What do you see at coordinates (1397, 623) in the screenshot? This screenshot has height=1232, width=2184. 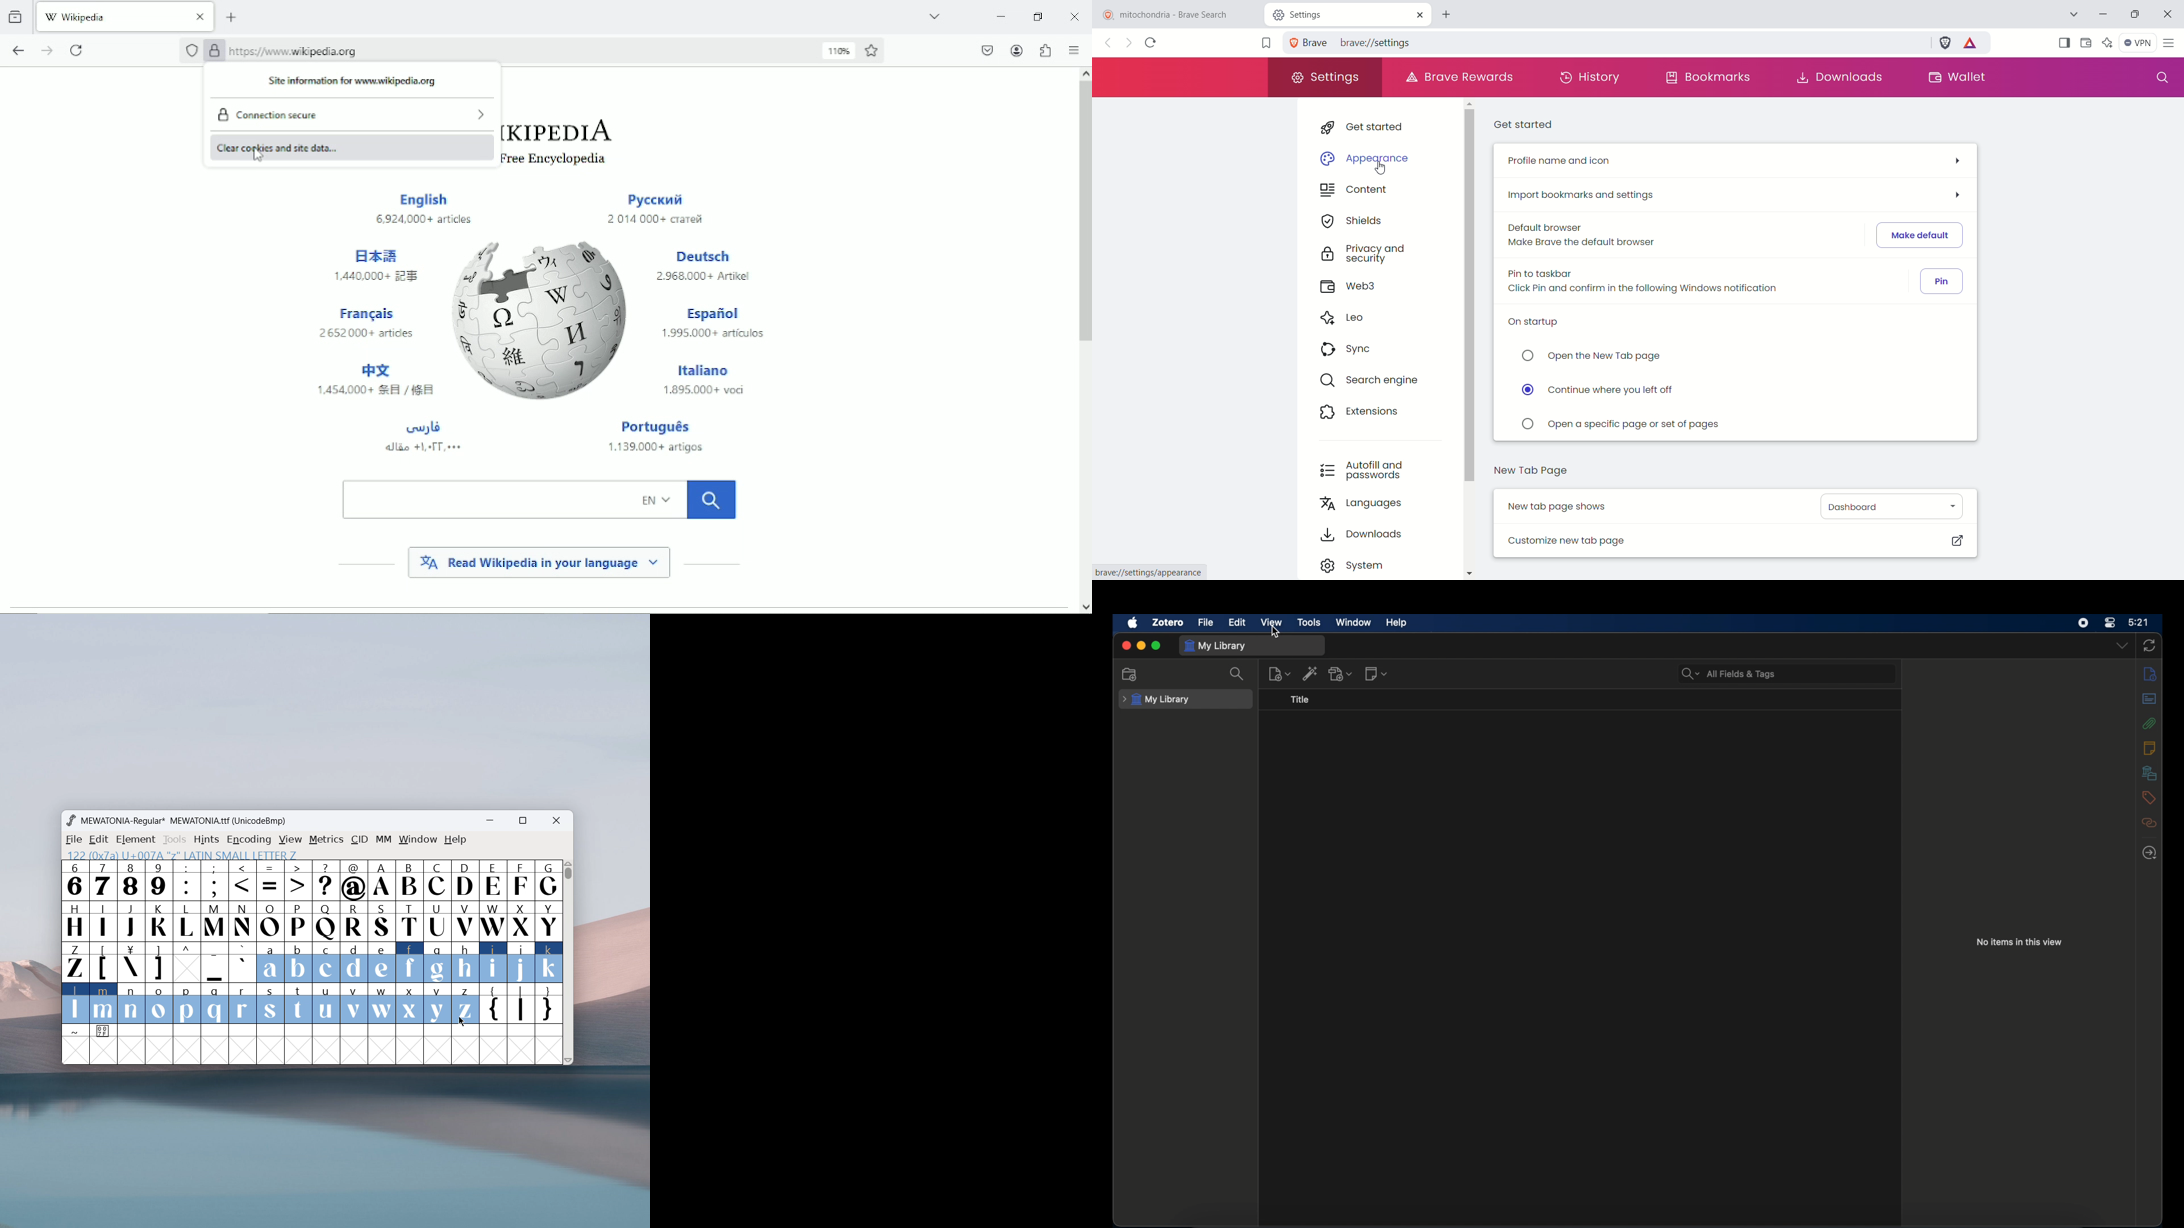 I see `help` at bounding box center [1397, 623].